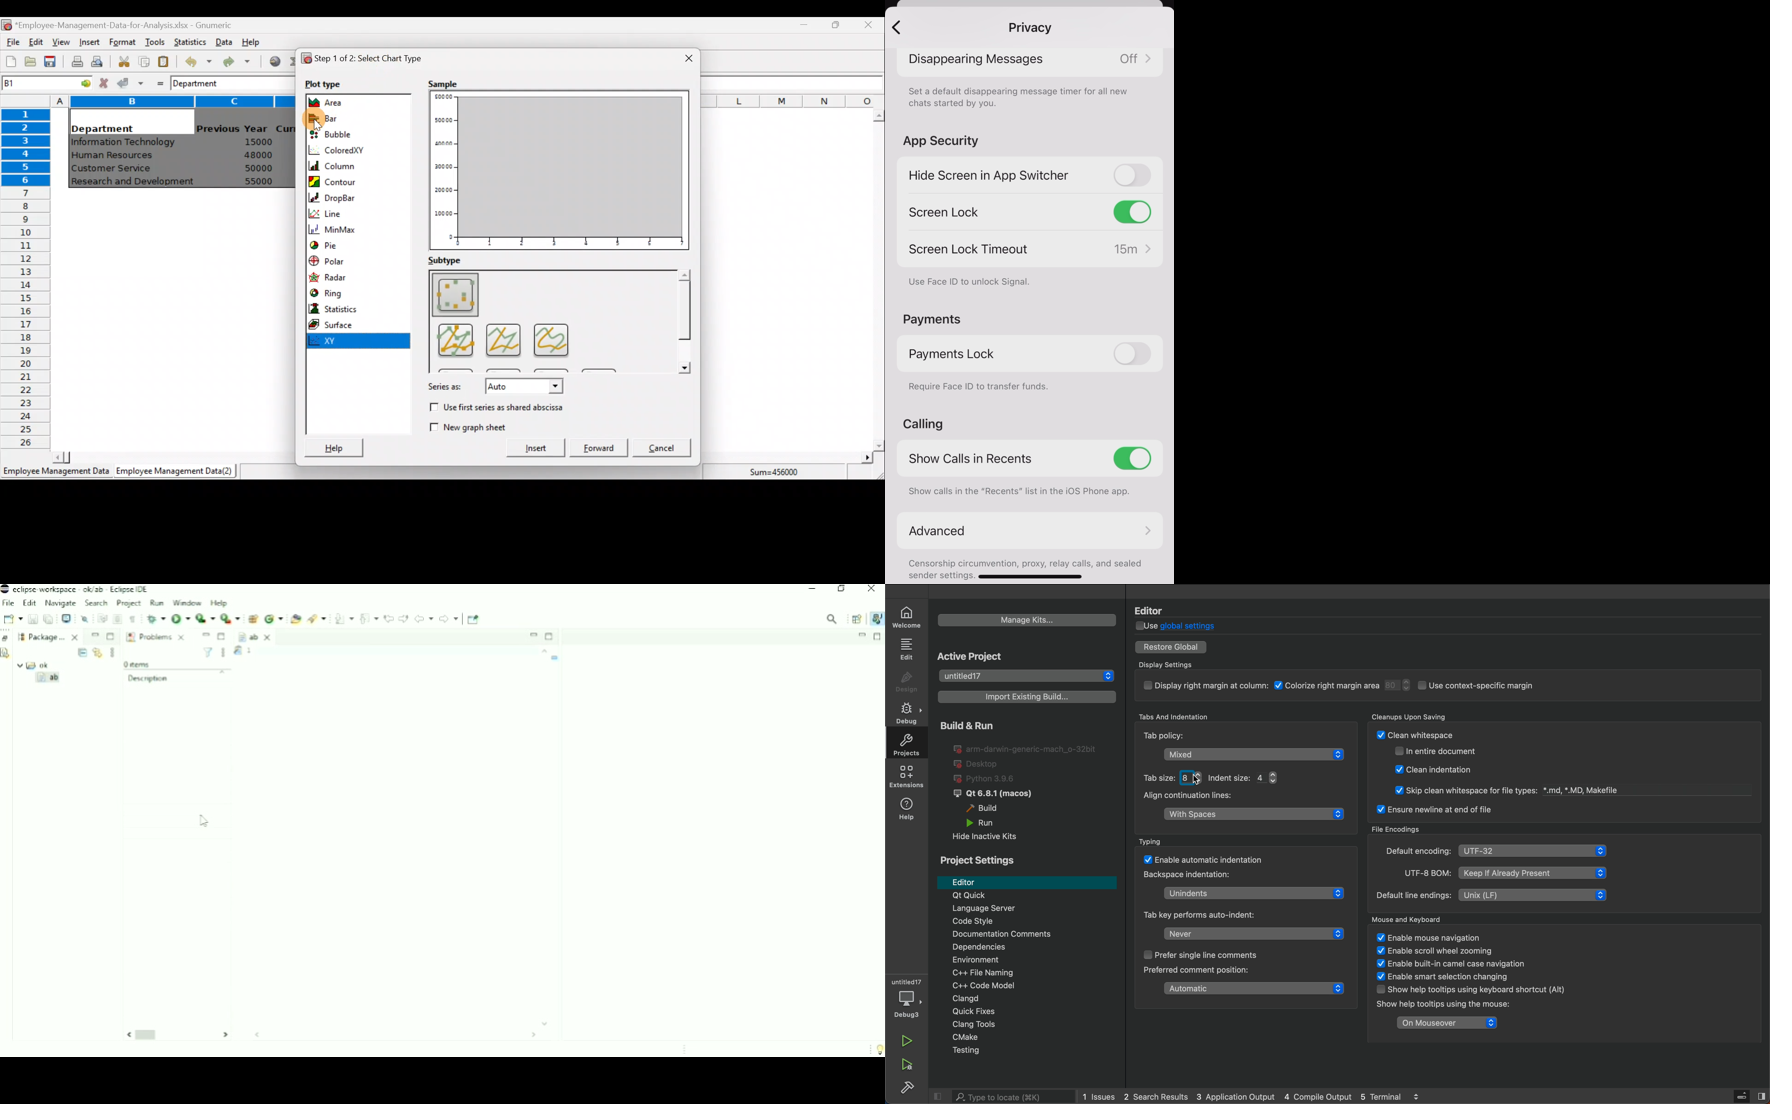  I want to click on welcome, so click(908, 617).